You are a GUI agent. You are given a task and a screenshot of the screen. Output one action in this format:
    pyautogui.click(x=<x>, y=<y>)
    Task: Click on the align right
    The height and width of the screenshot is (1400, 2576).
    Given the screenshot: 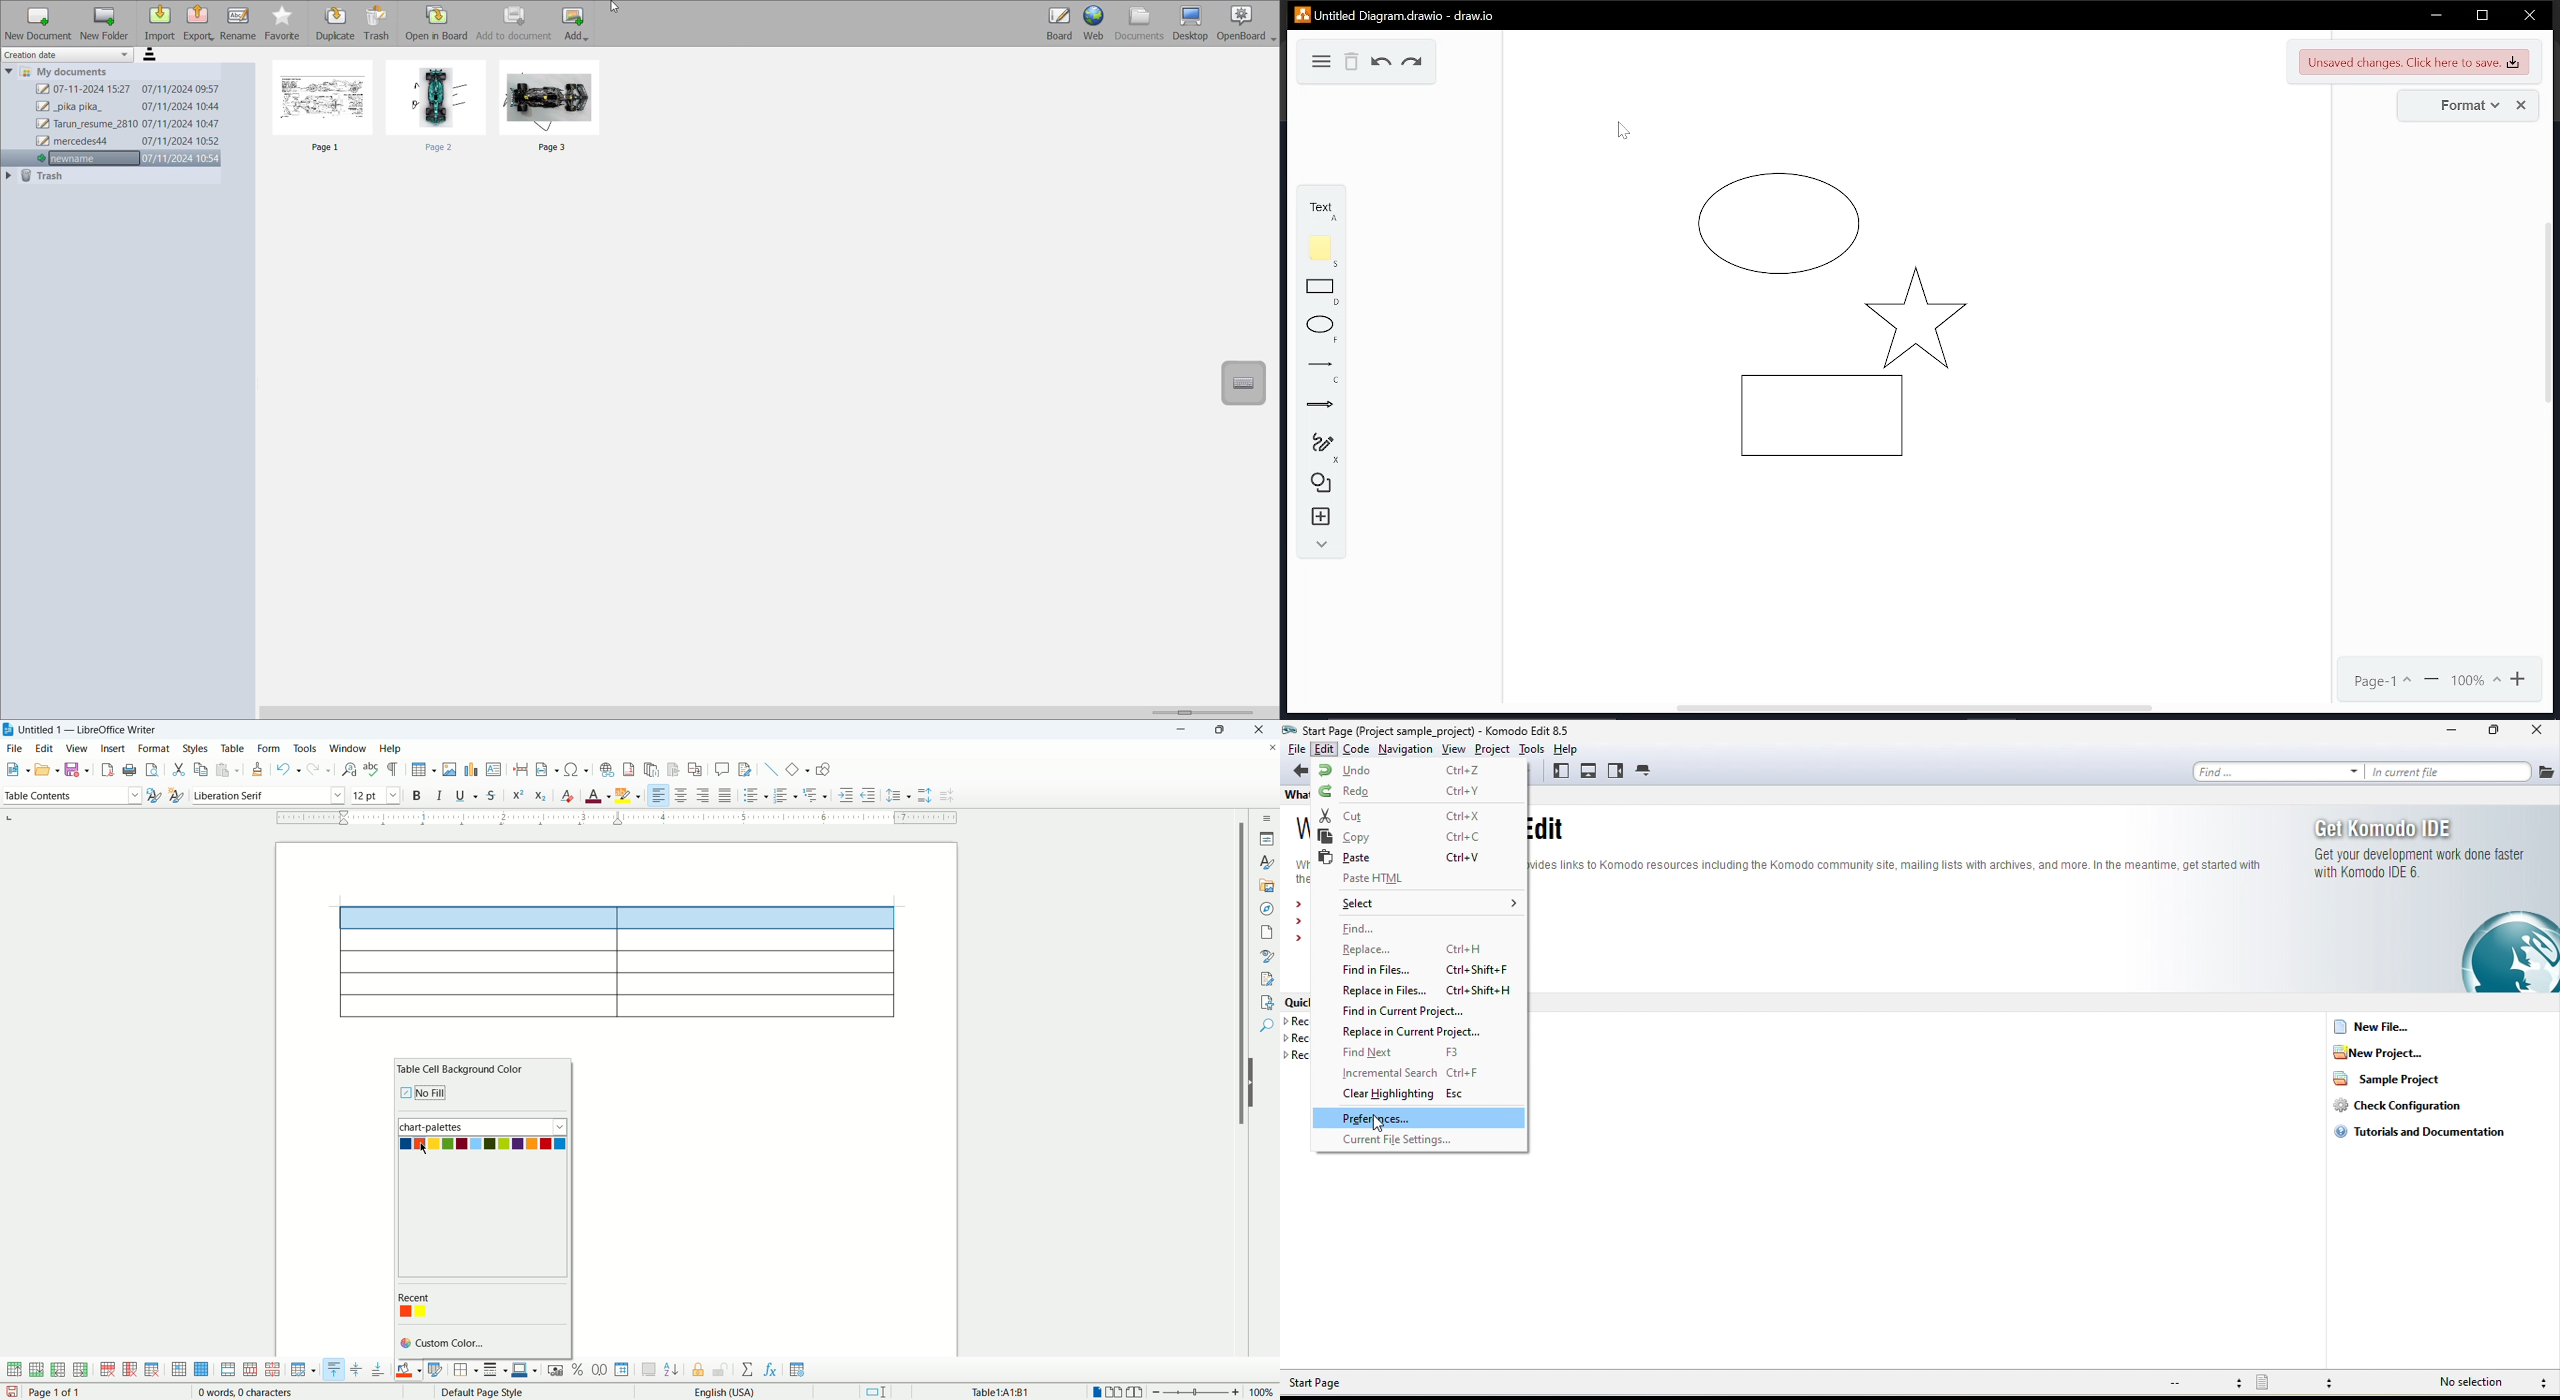 What is the action you would take?
    pyautogui.click(x=658, y=794)
    